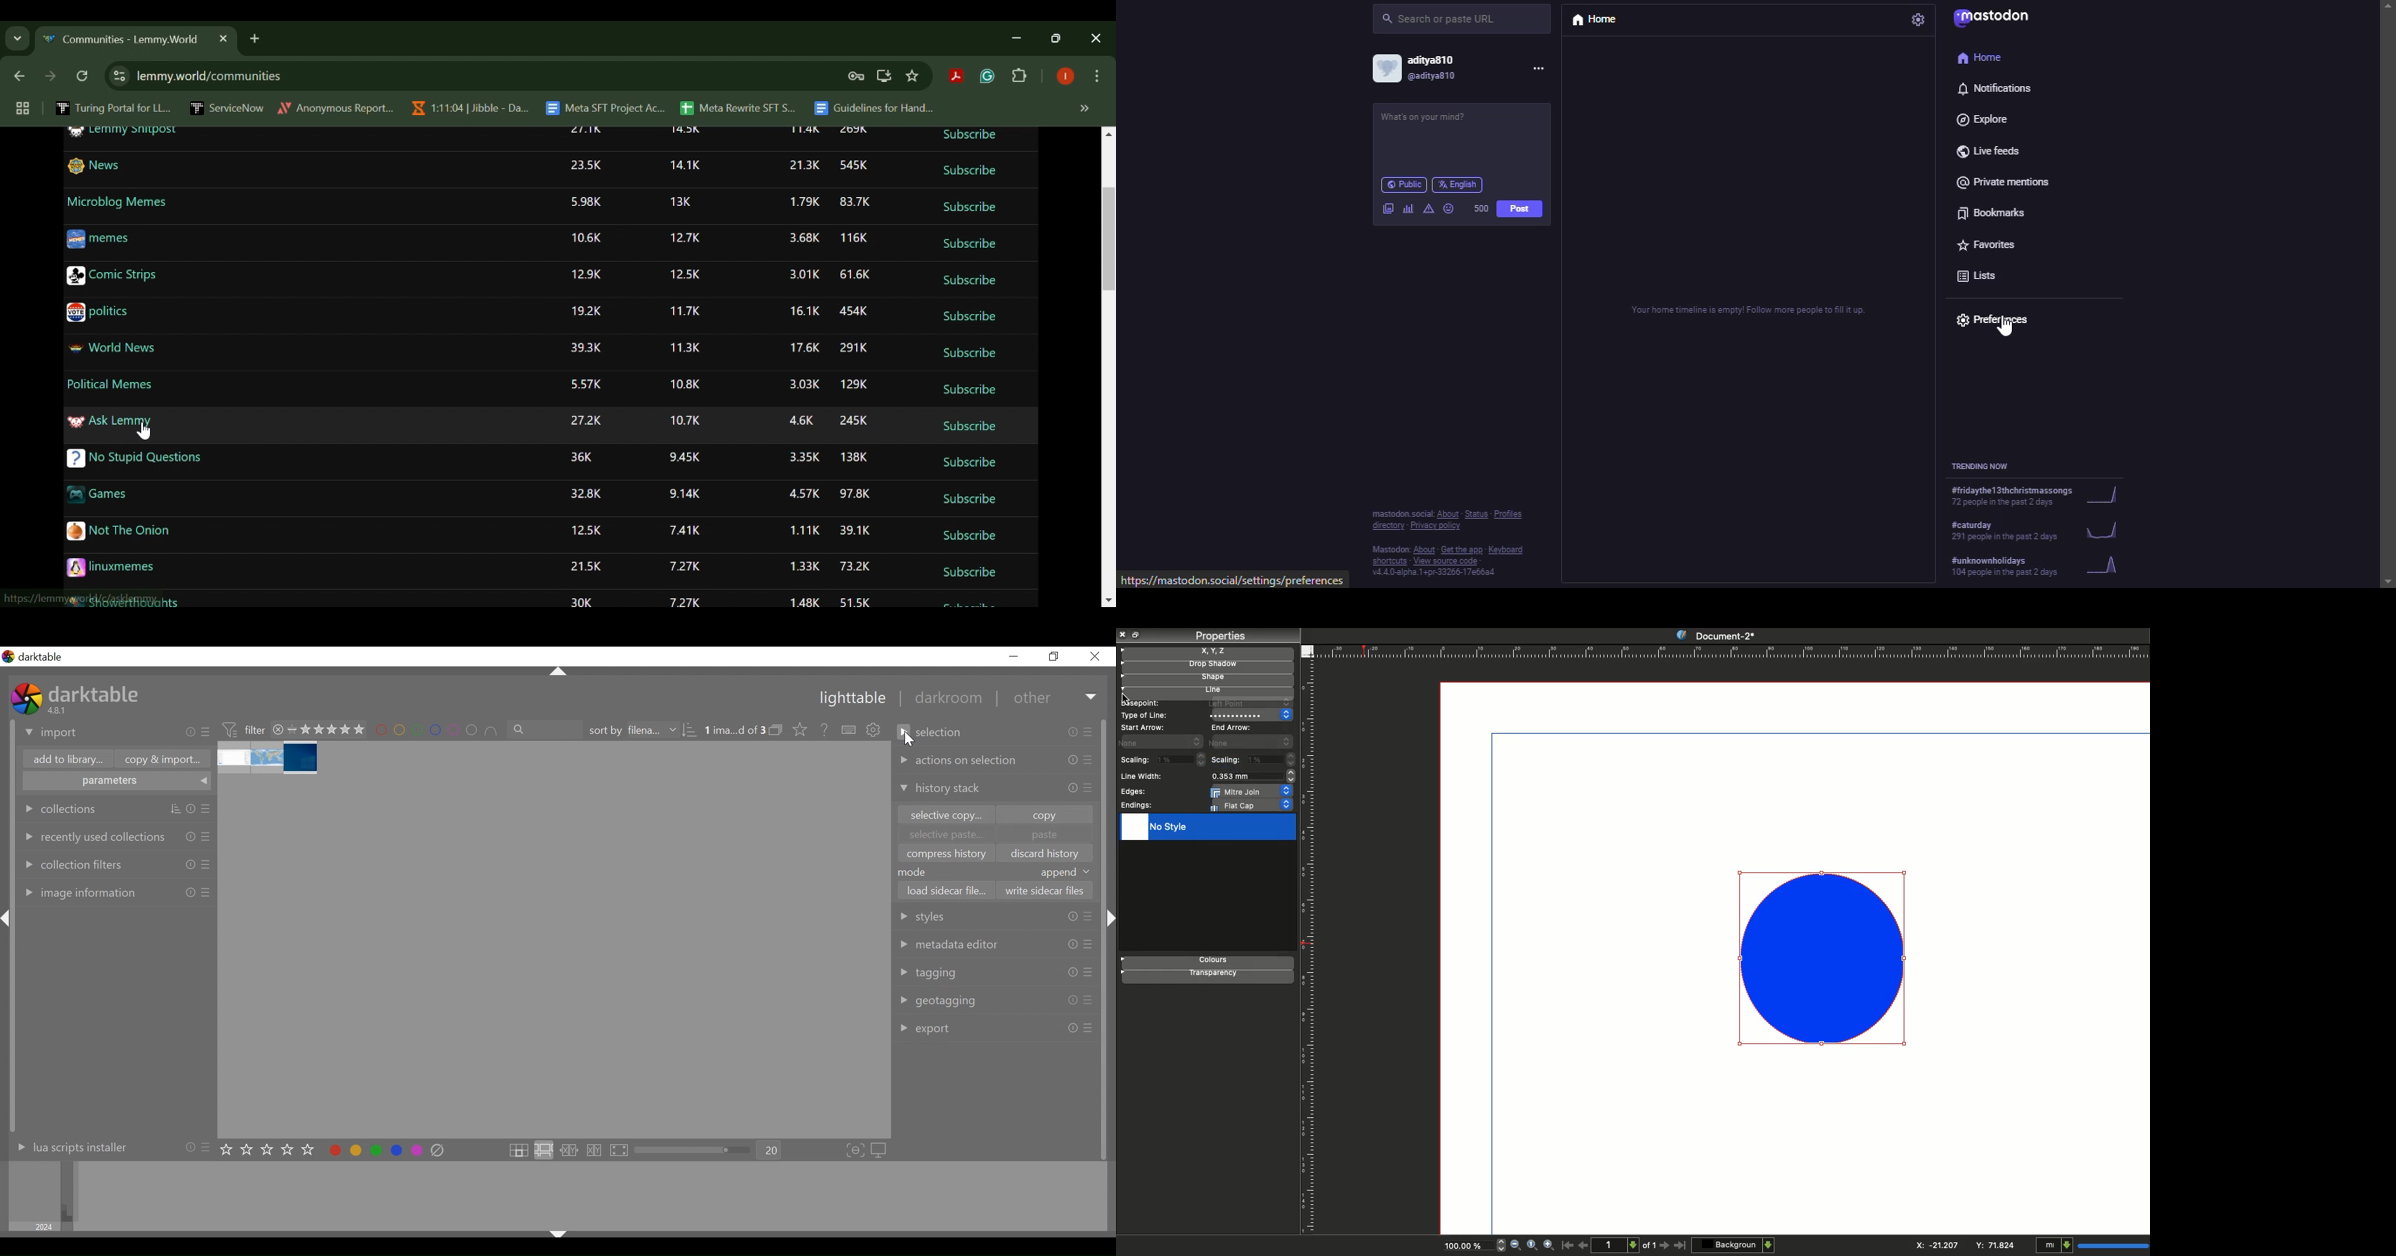  I want to click on Subscribe, so click(969, 390).